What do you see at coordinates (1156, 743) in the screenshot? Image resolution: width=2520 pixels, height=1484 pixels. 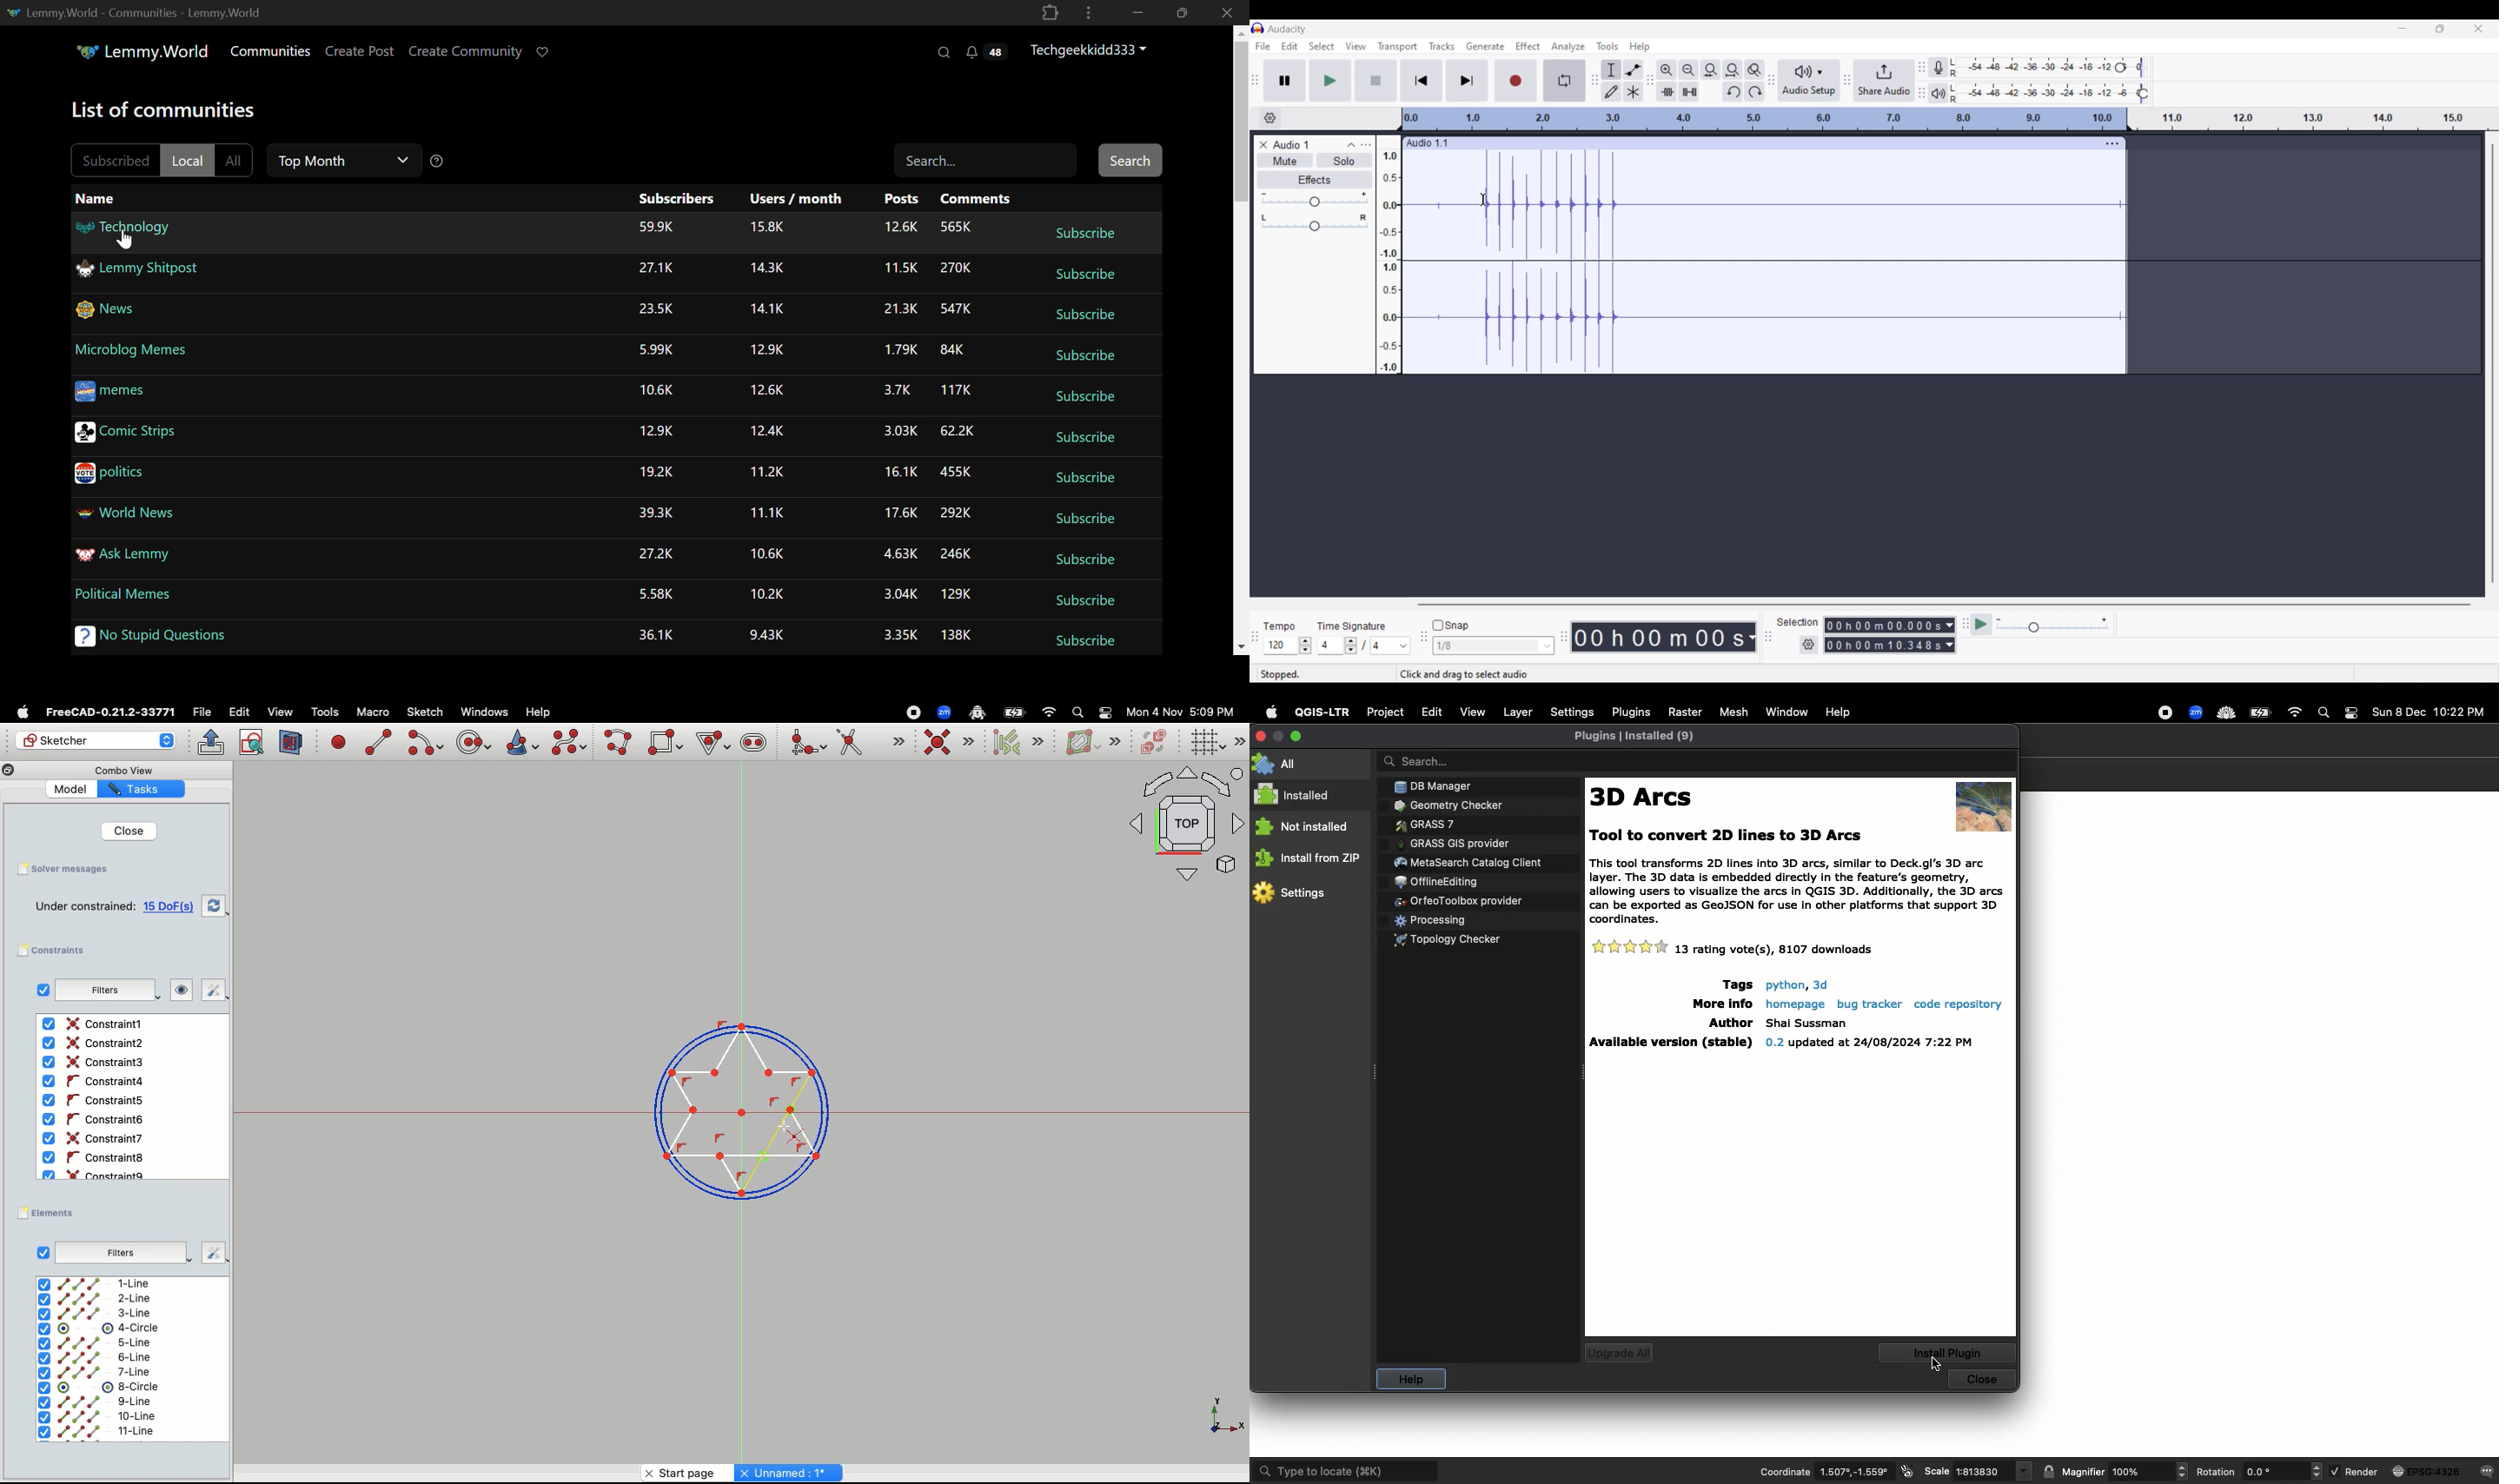 I see `Switch virtual space` at bounding box center [1156, 743].